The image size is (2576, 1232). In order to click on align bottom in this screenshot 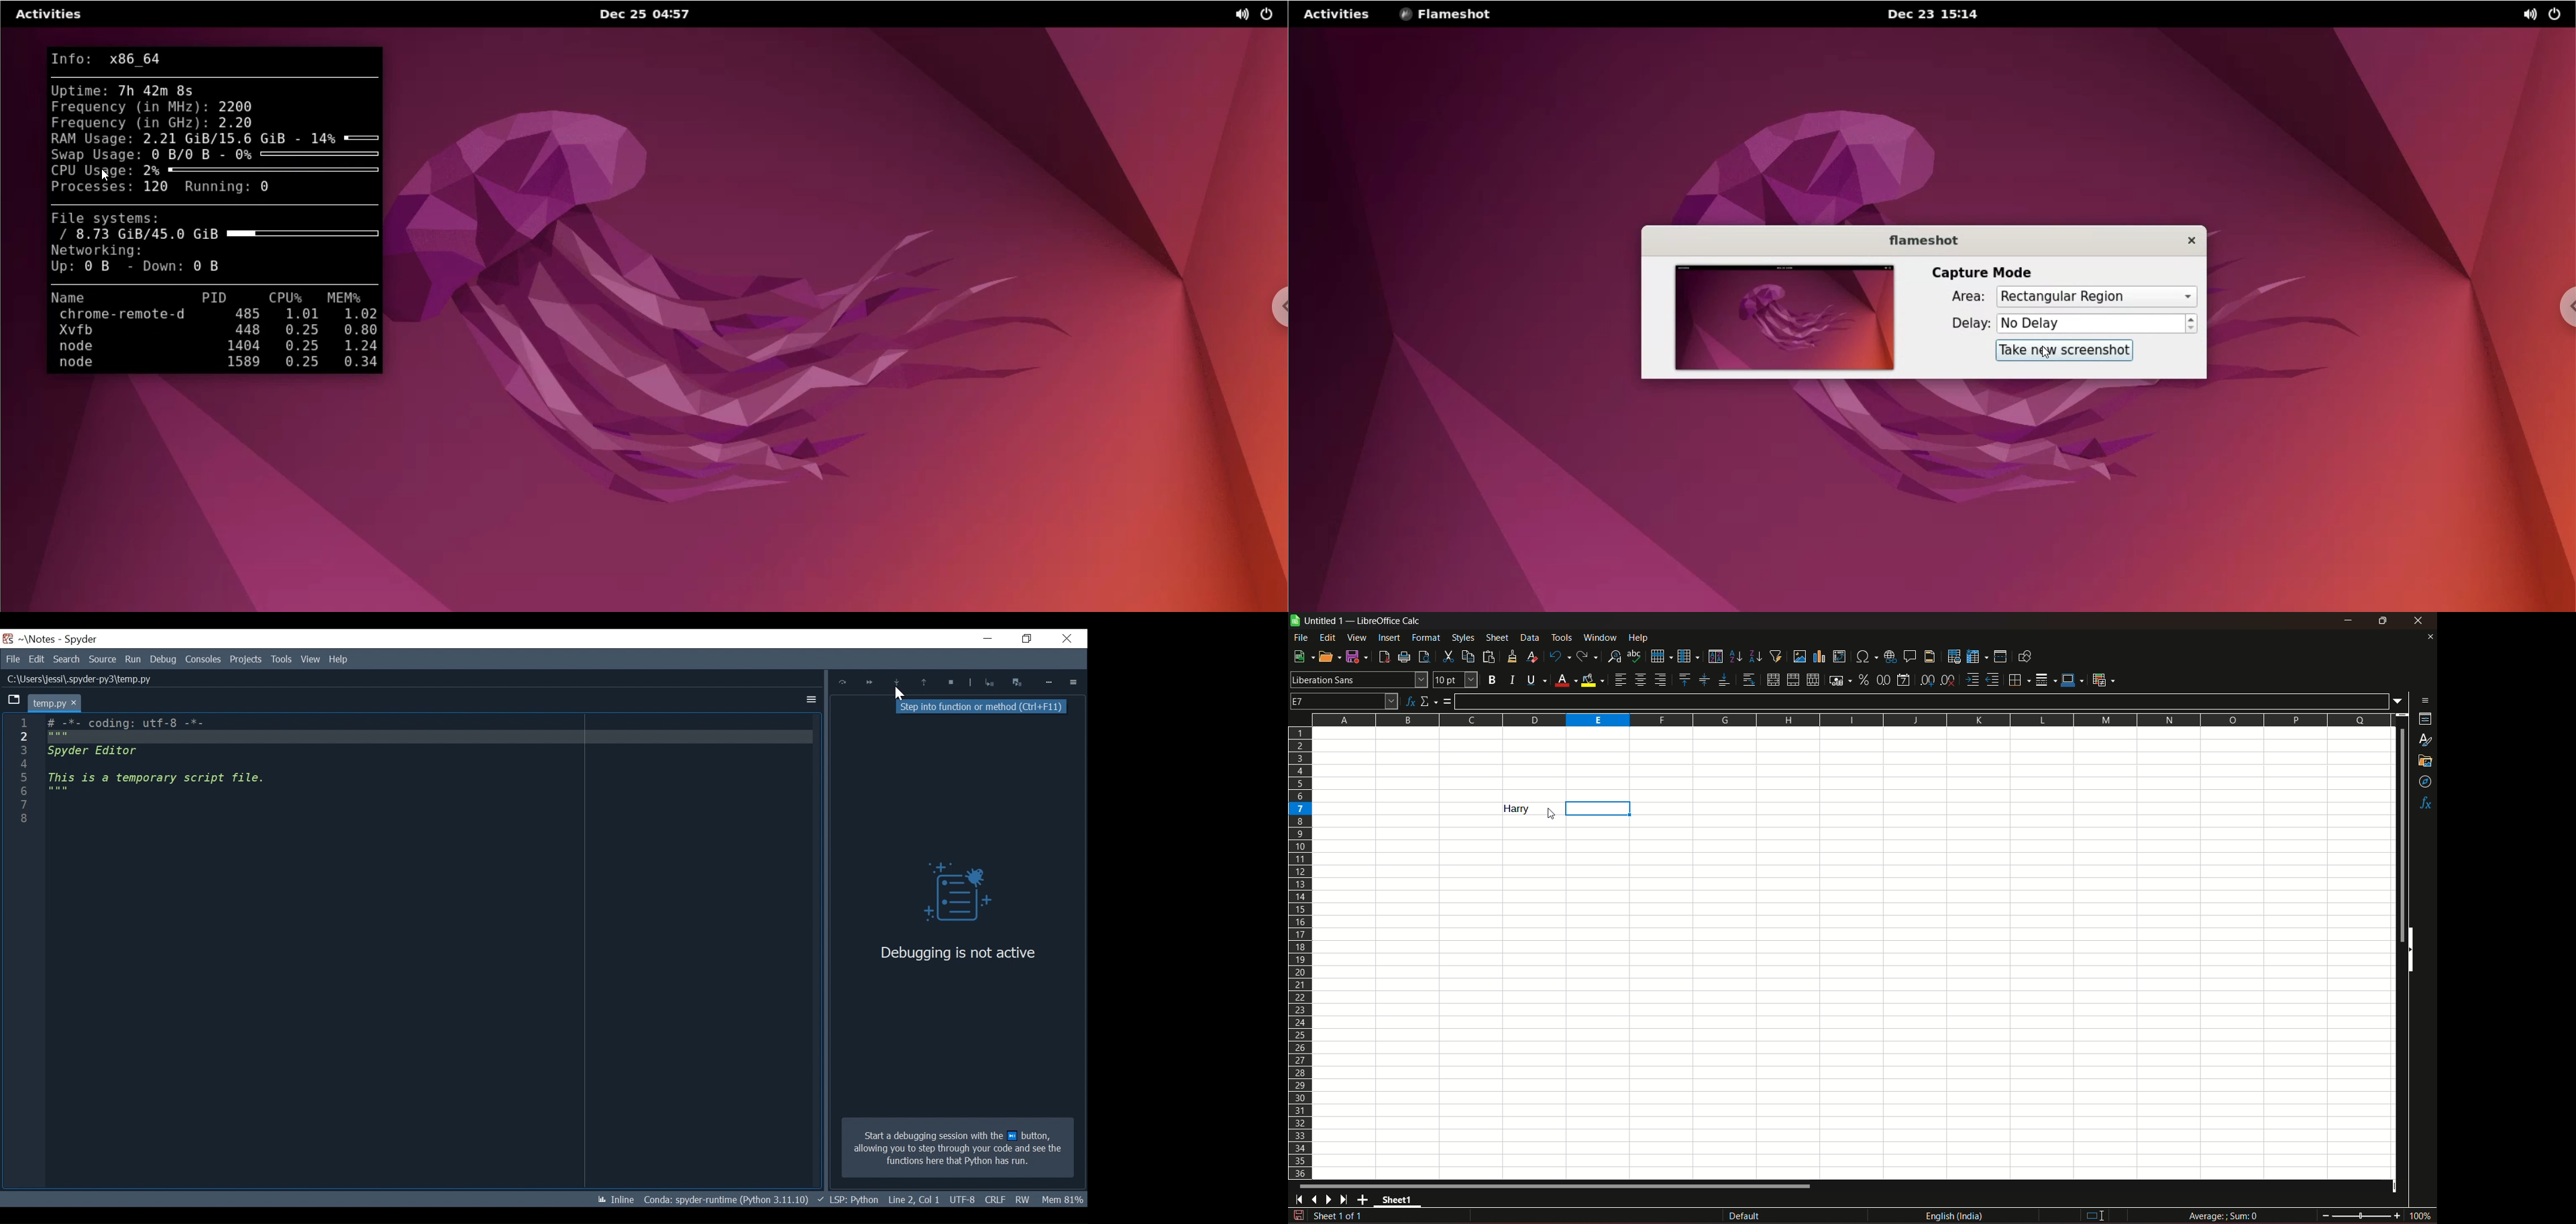, I will do `click(1723, 680)`.